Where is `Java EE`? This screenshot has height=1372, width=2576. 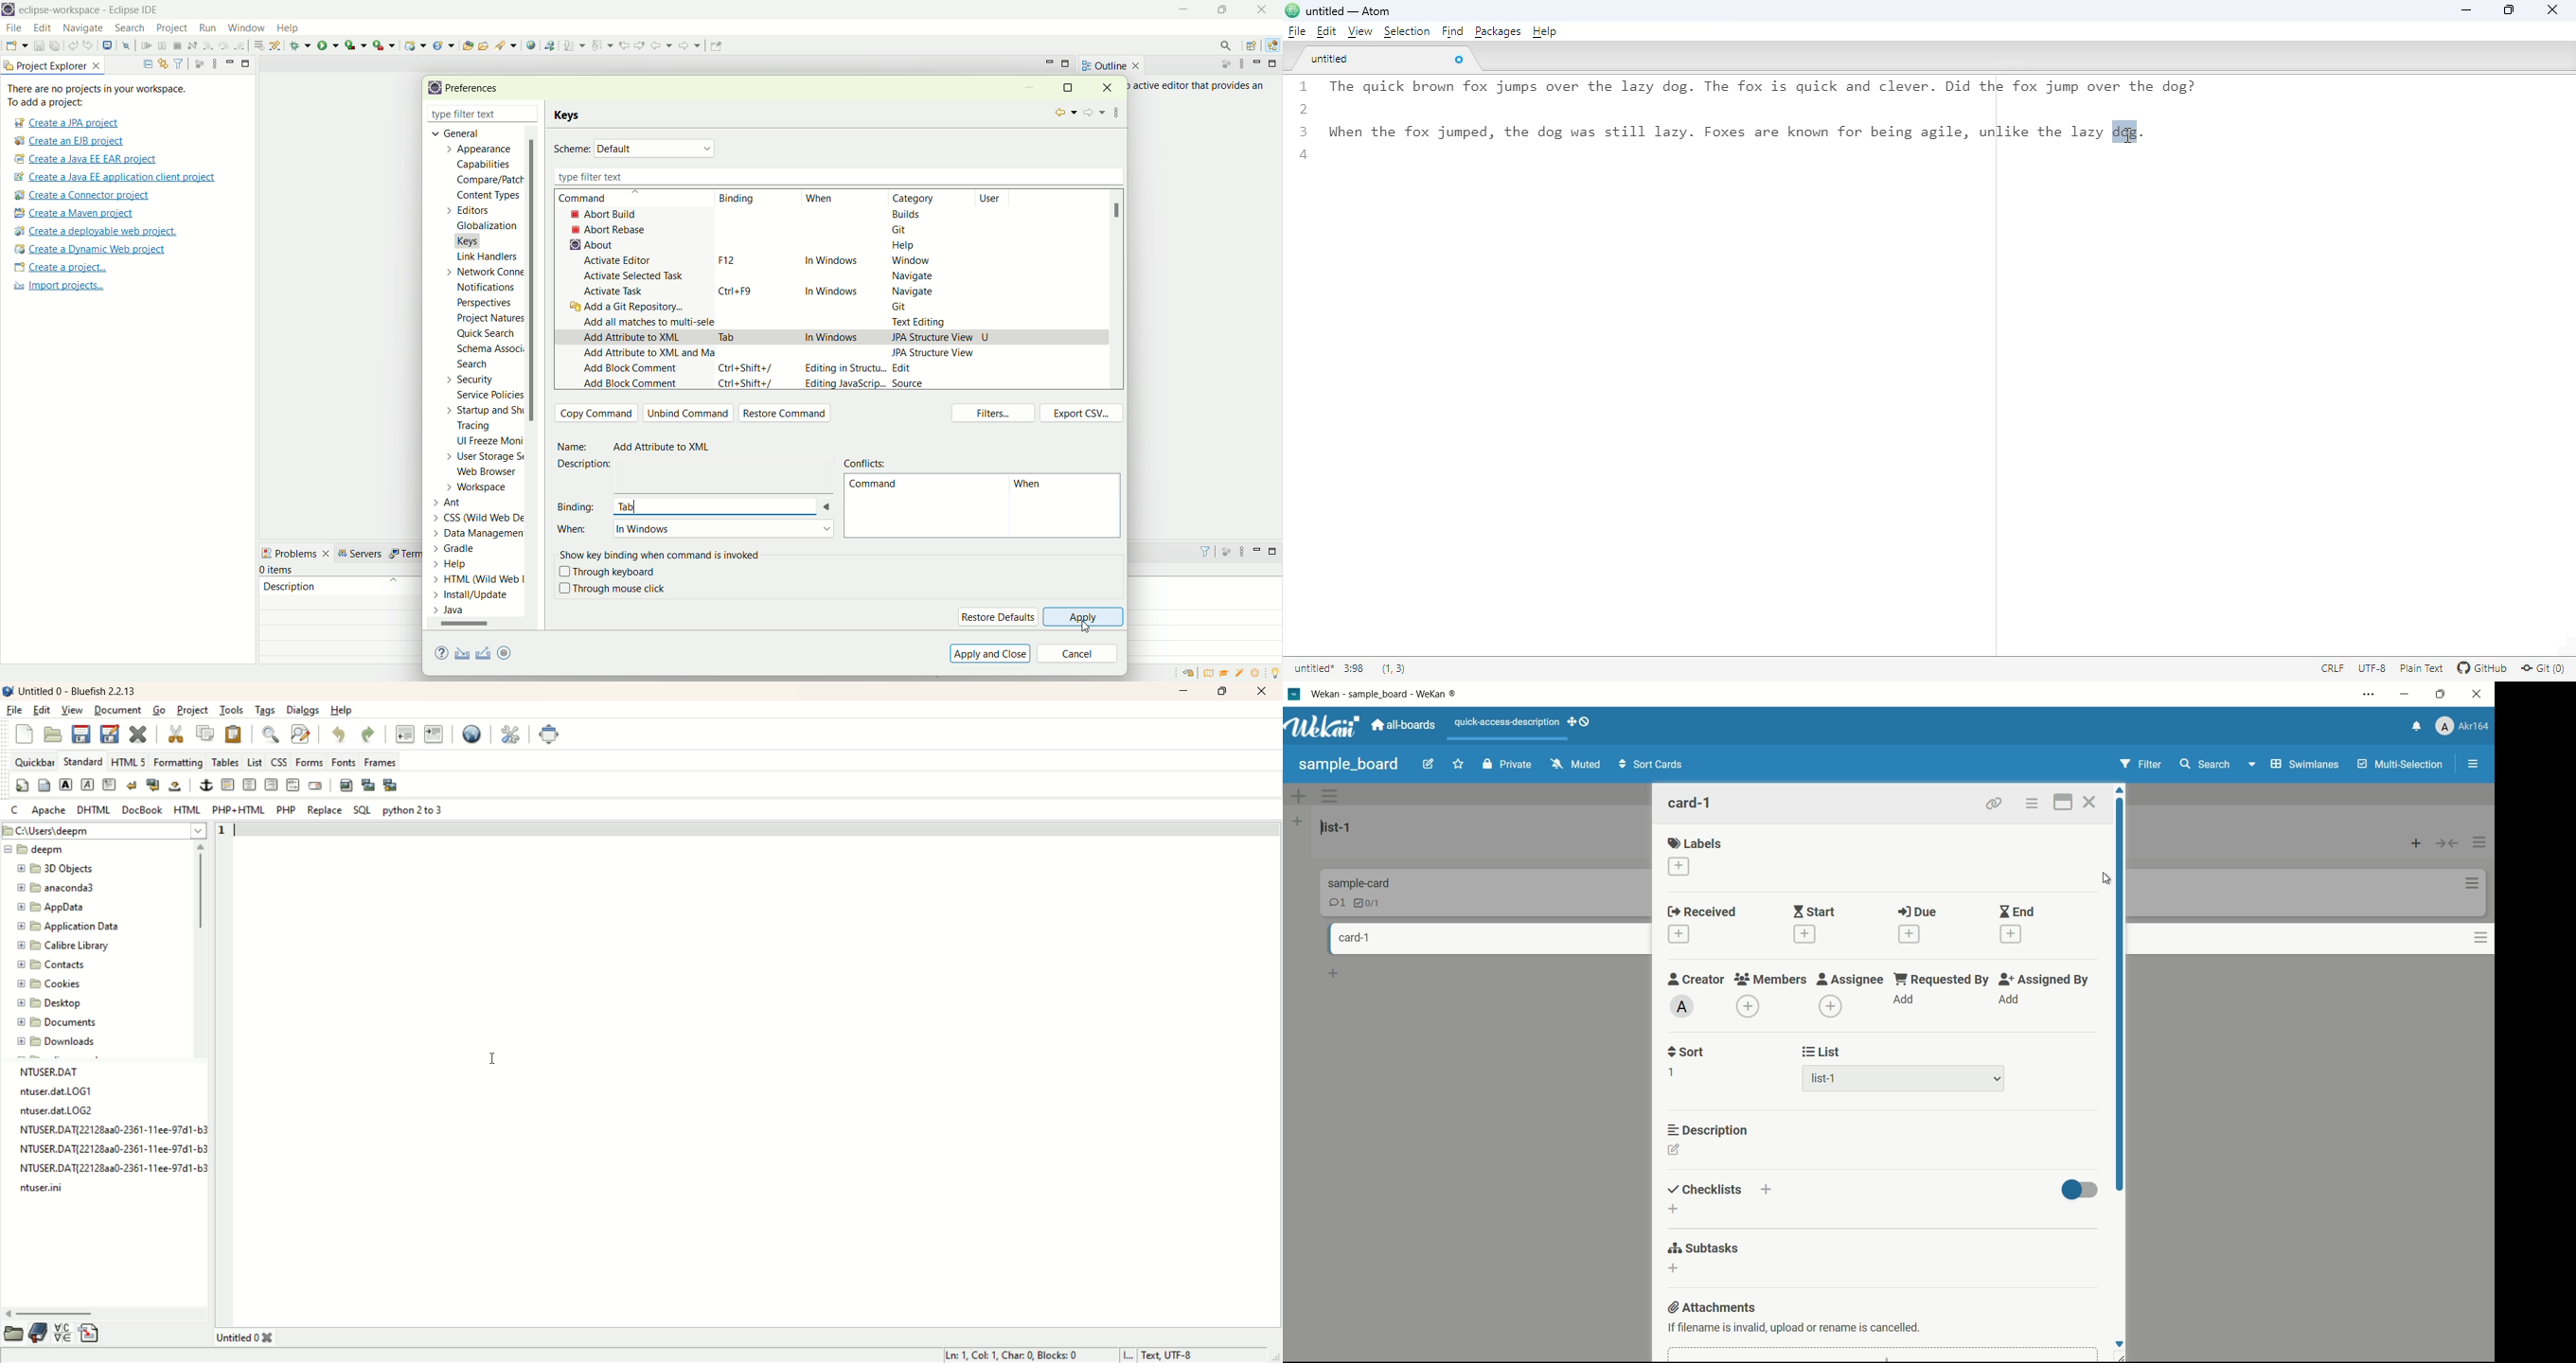
Java EE is located at coordinates (1275, 45).